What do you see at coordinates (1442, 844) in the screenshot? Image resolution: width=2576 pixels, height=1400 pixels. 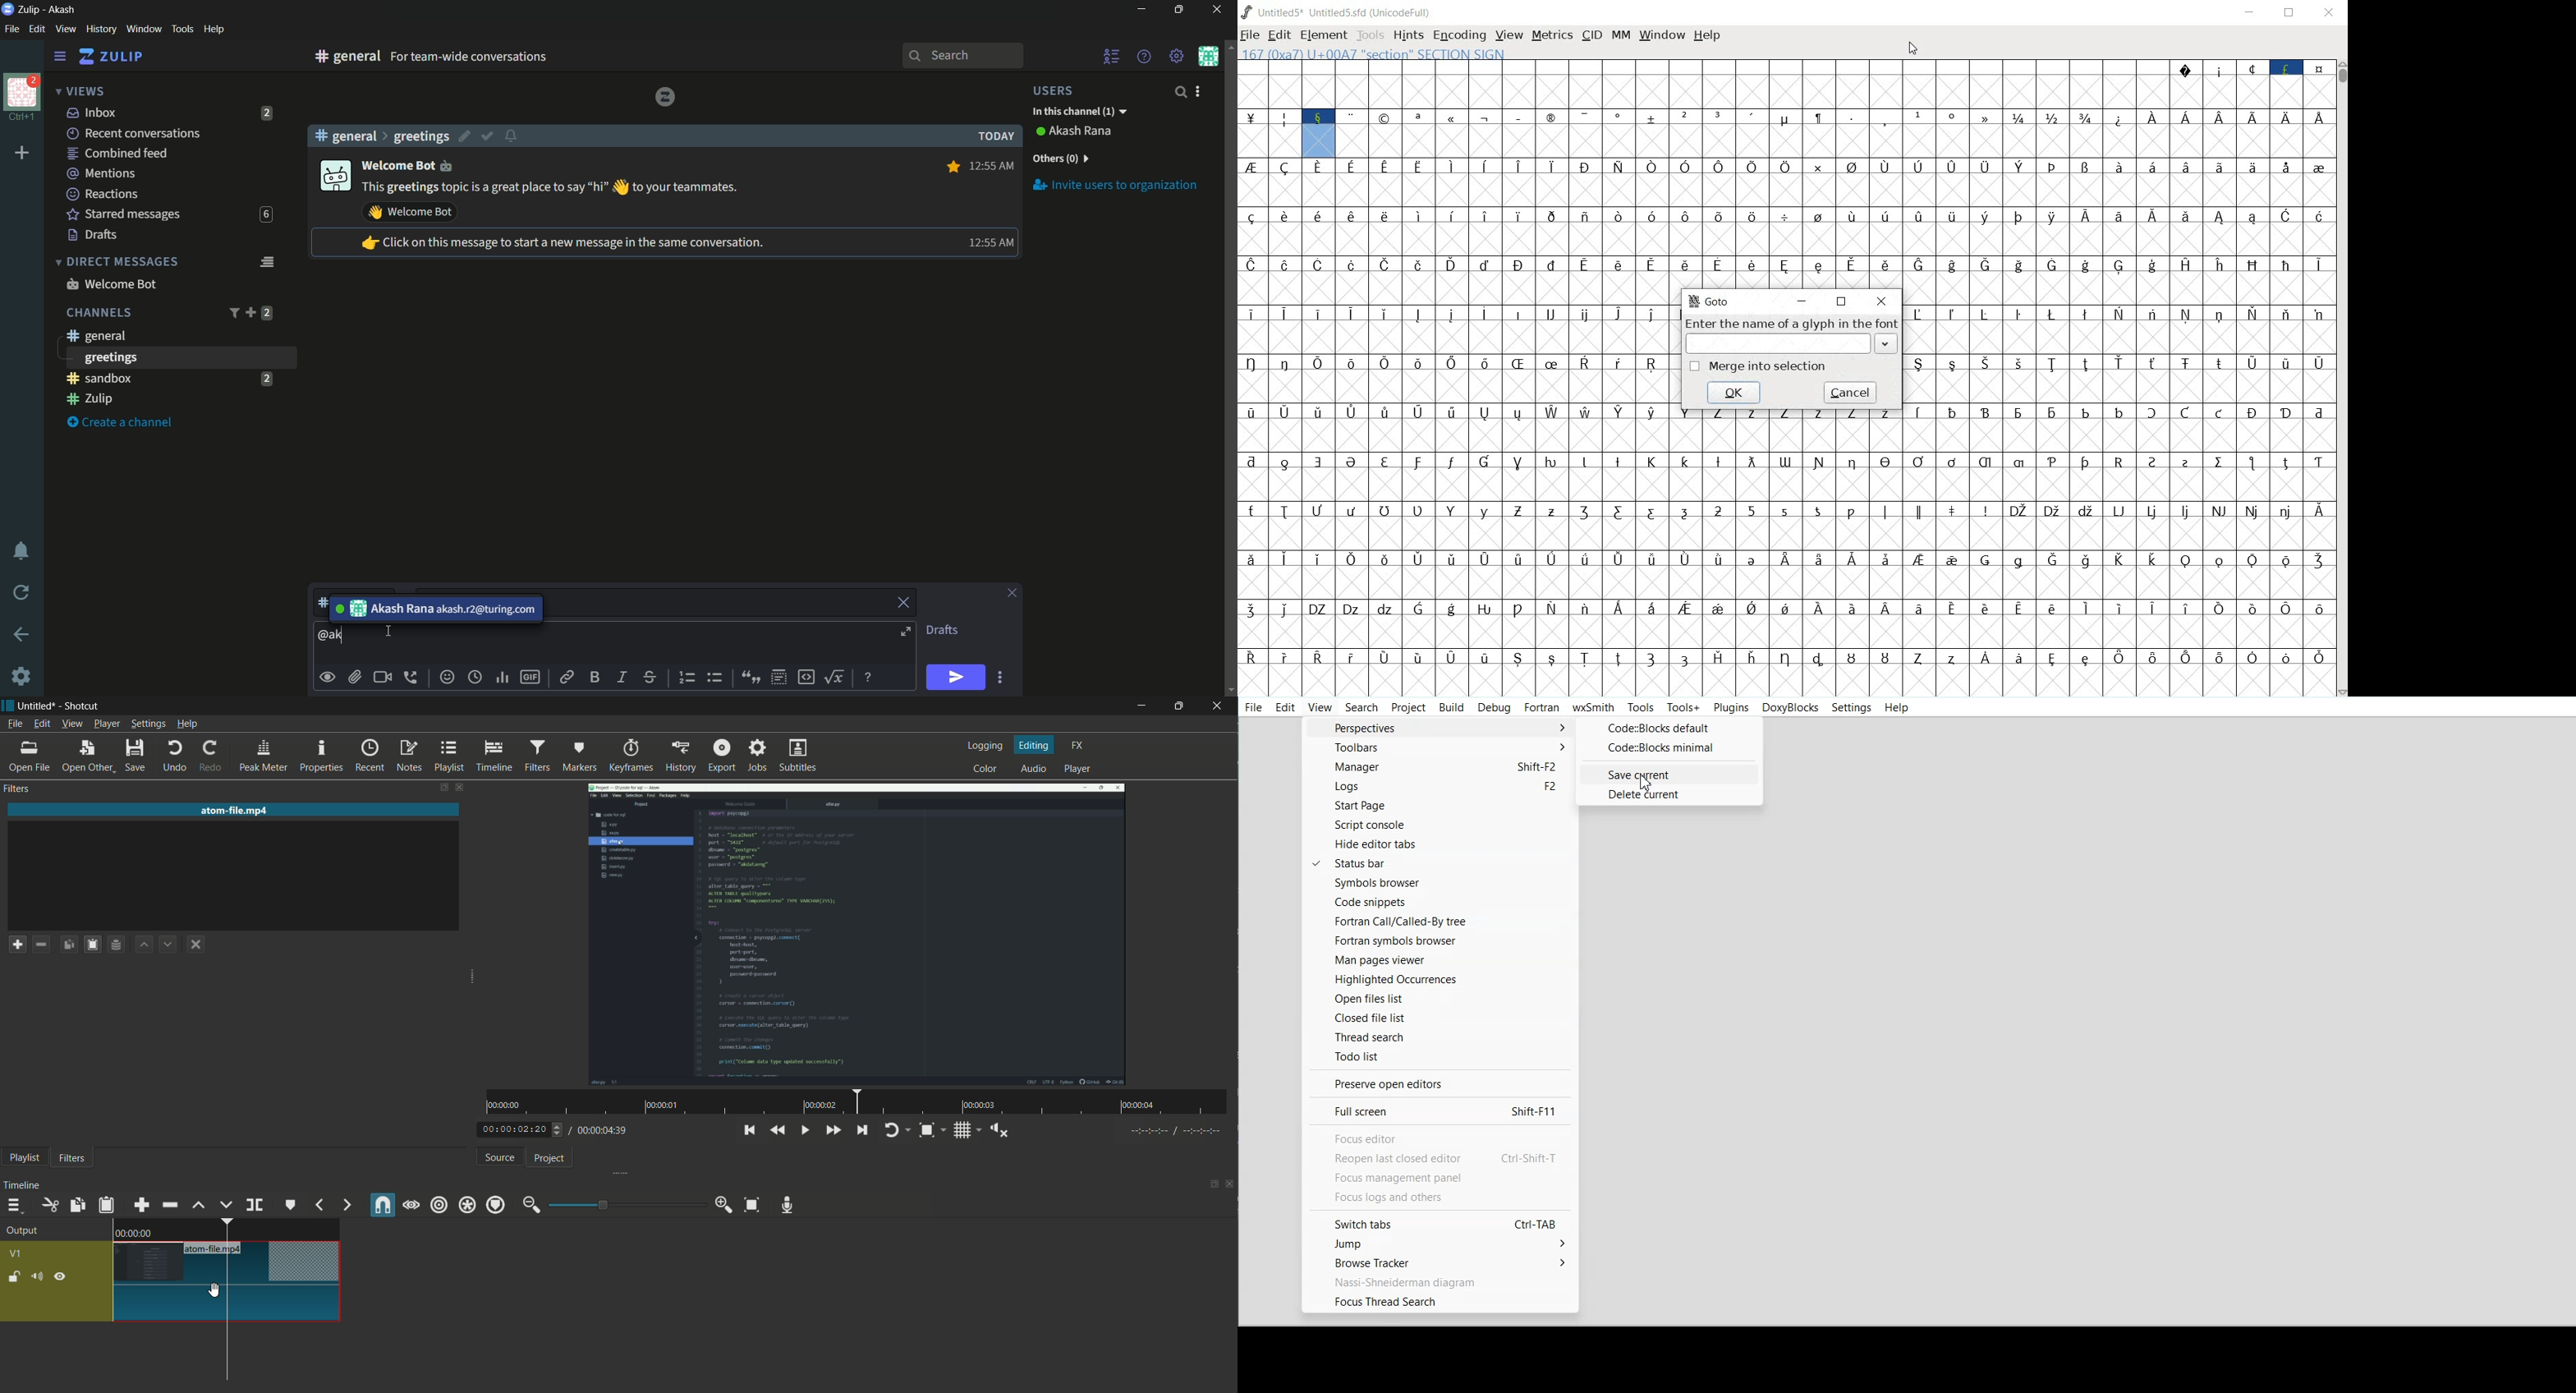 I see `Hide editor tab` at bounding box center [1442, 844].